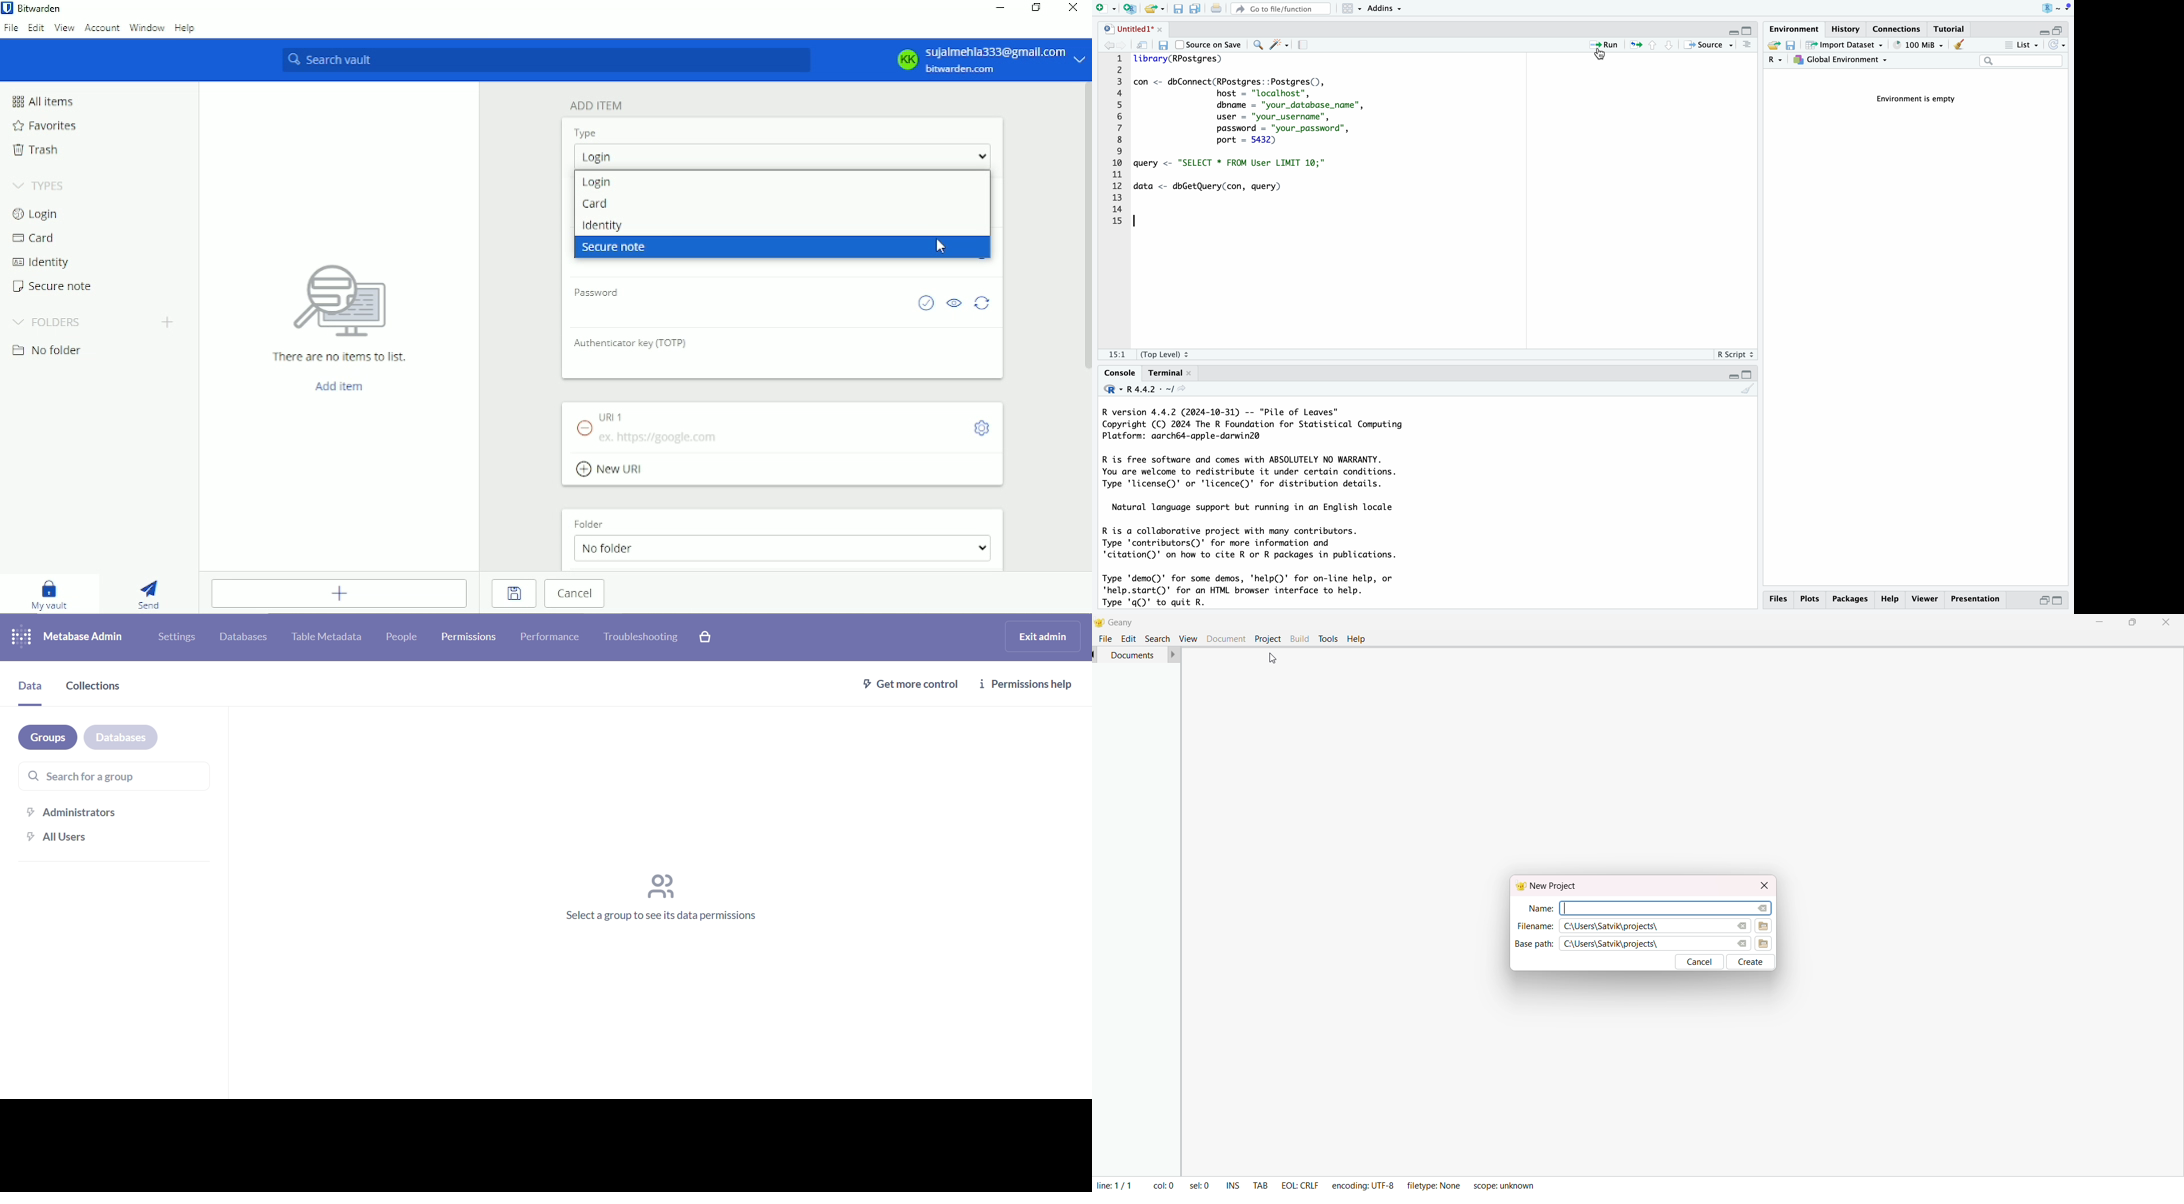  I want to click on environment, so click(1795, 28).